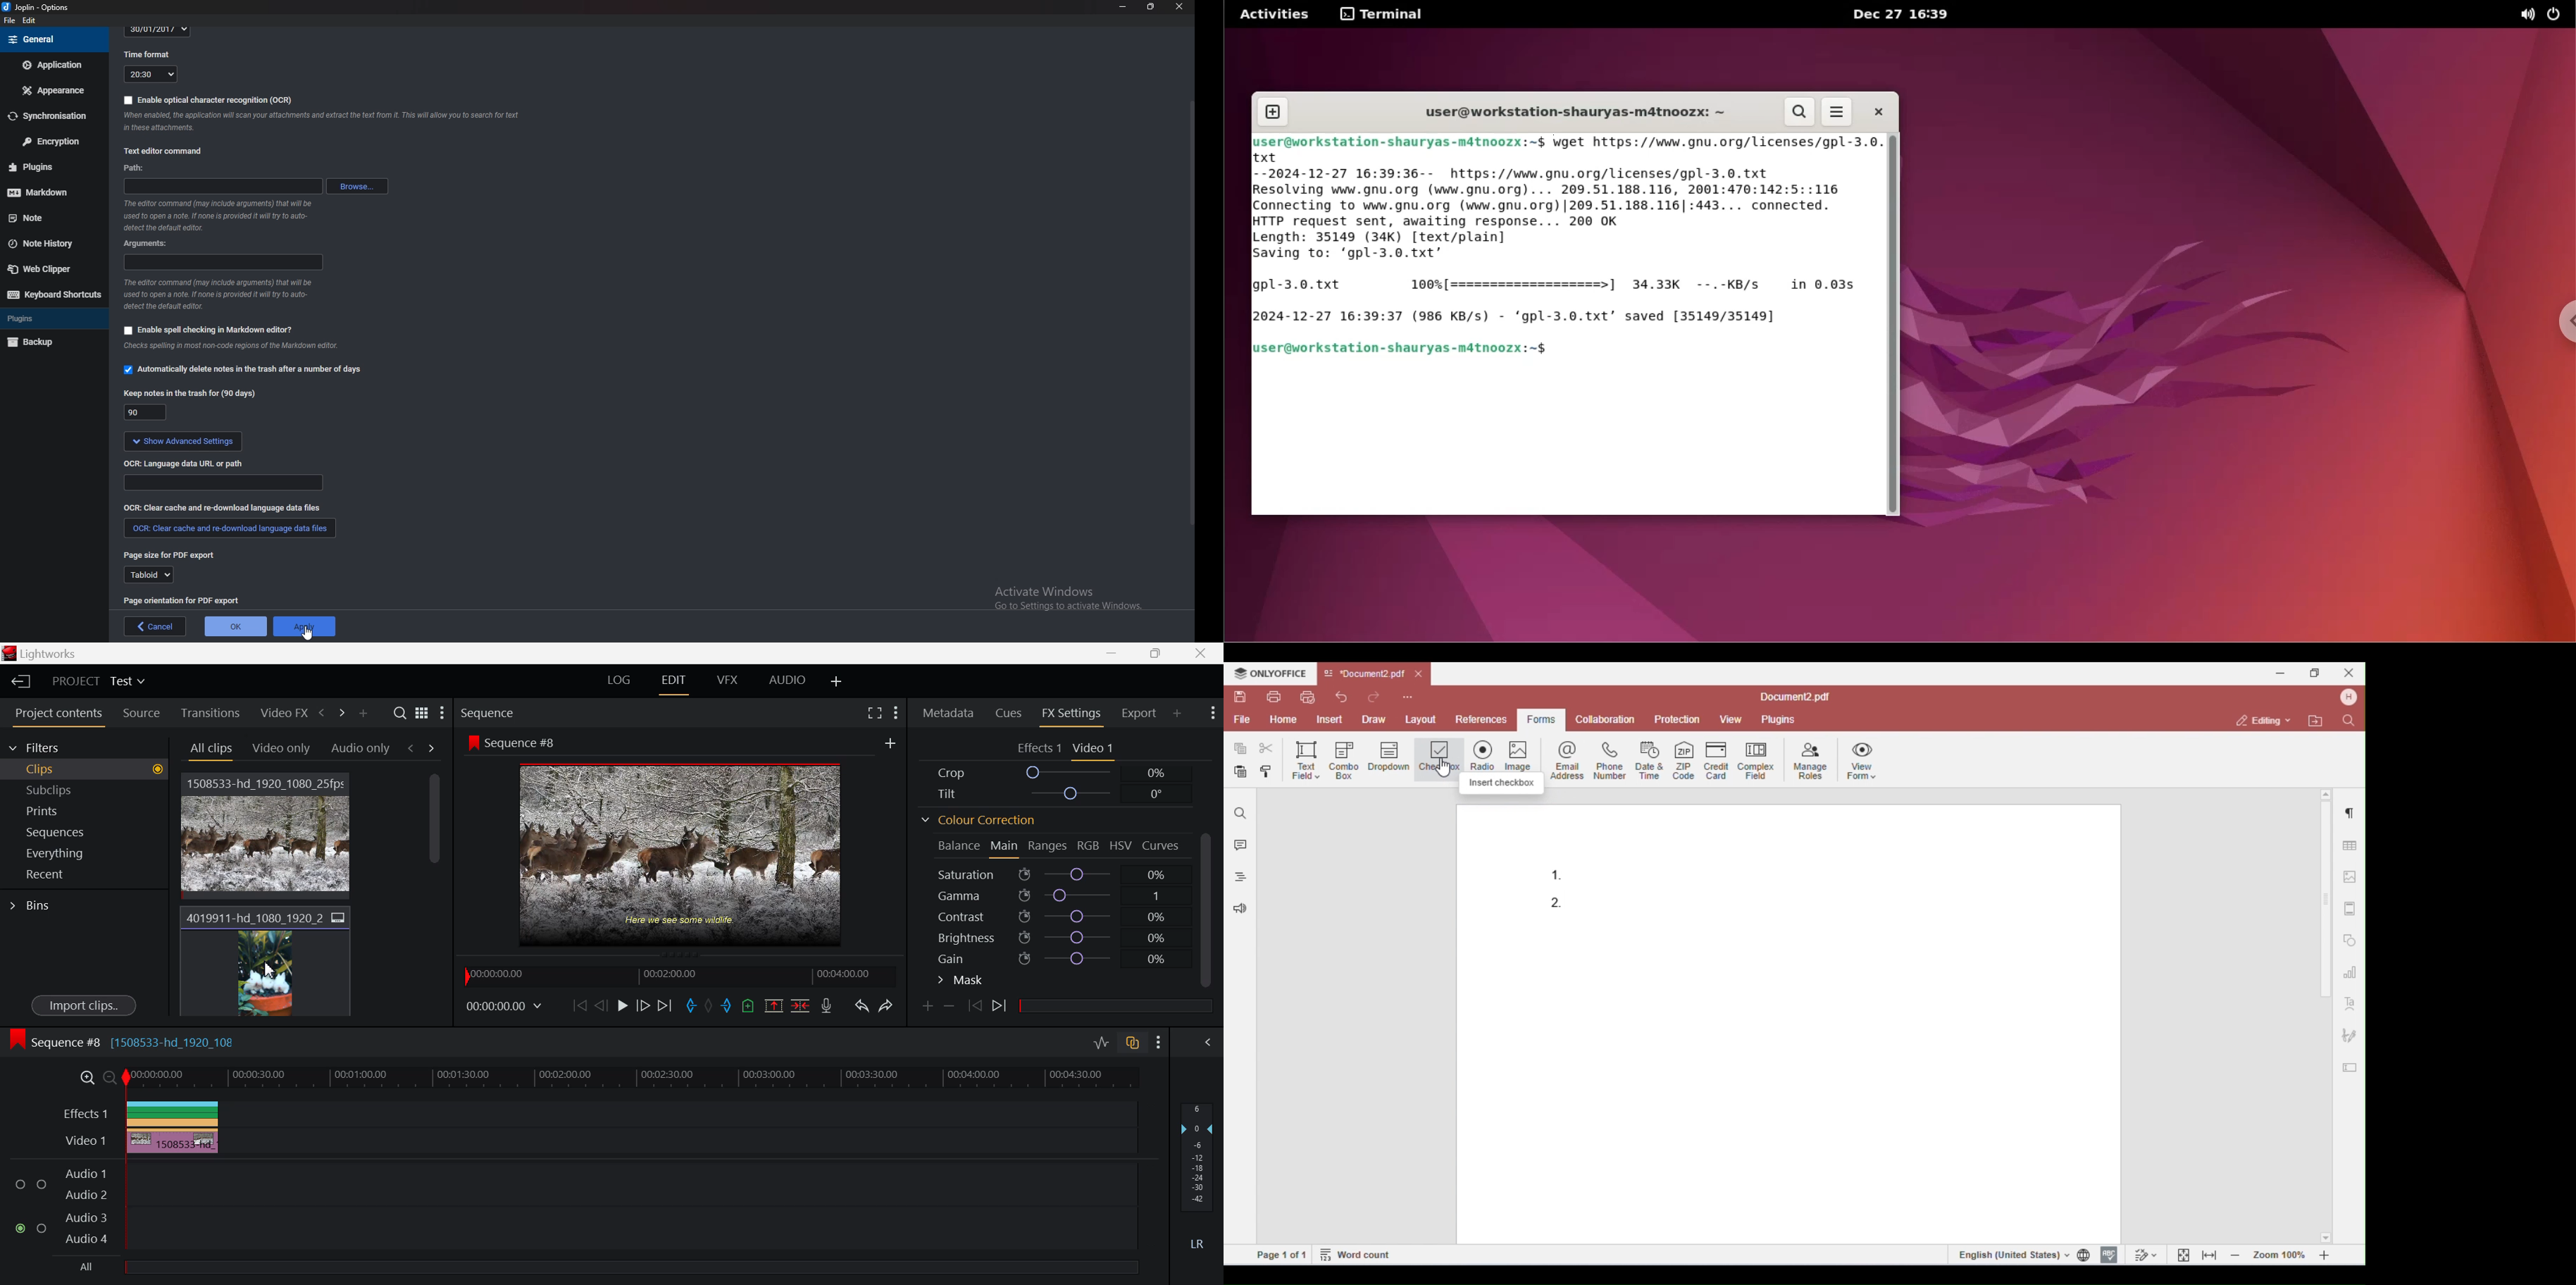 The width and height of the screenshot is (2576, 1288). What do you see at coordinates (862, 1006) in the screenshot?
I see `Undo` at bounding box center [862, 1006].